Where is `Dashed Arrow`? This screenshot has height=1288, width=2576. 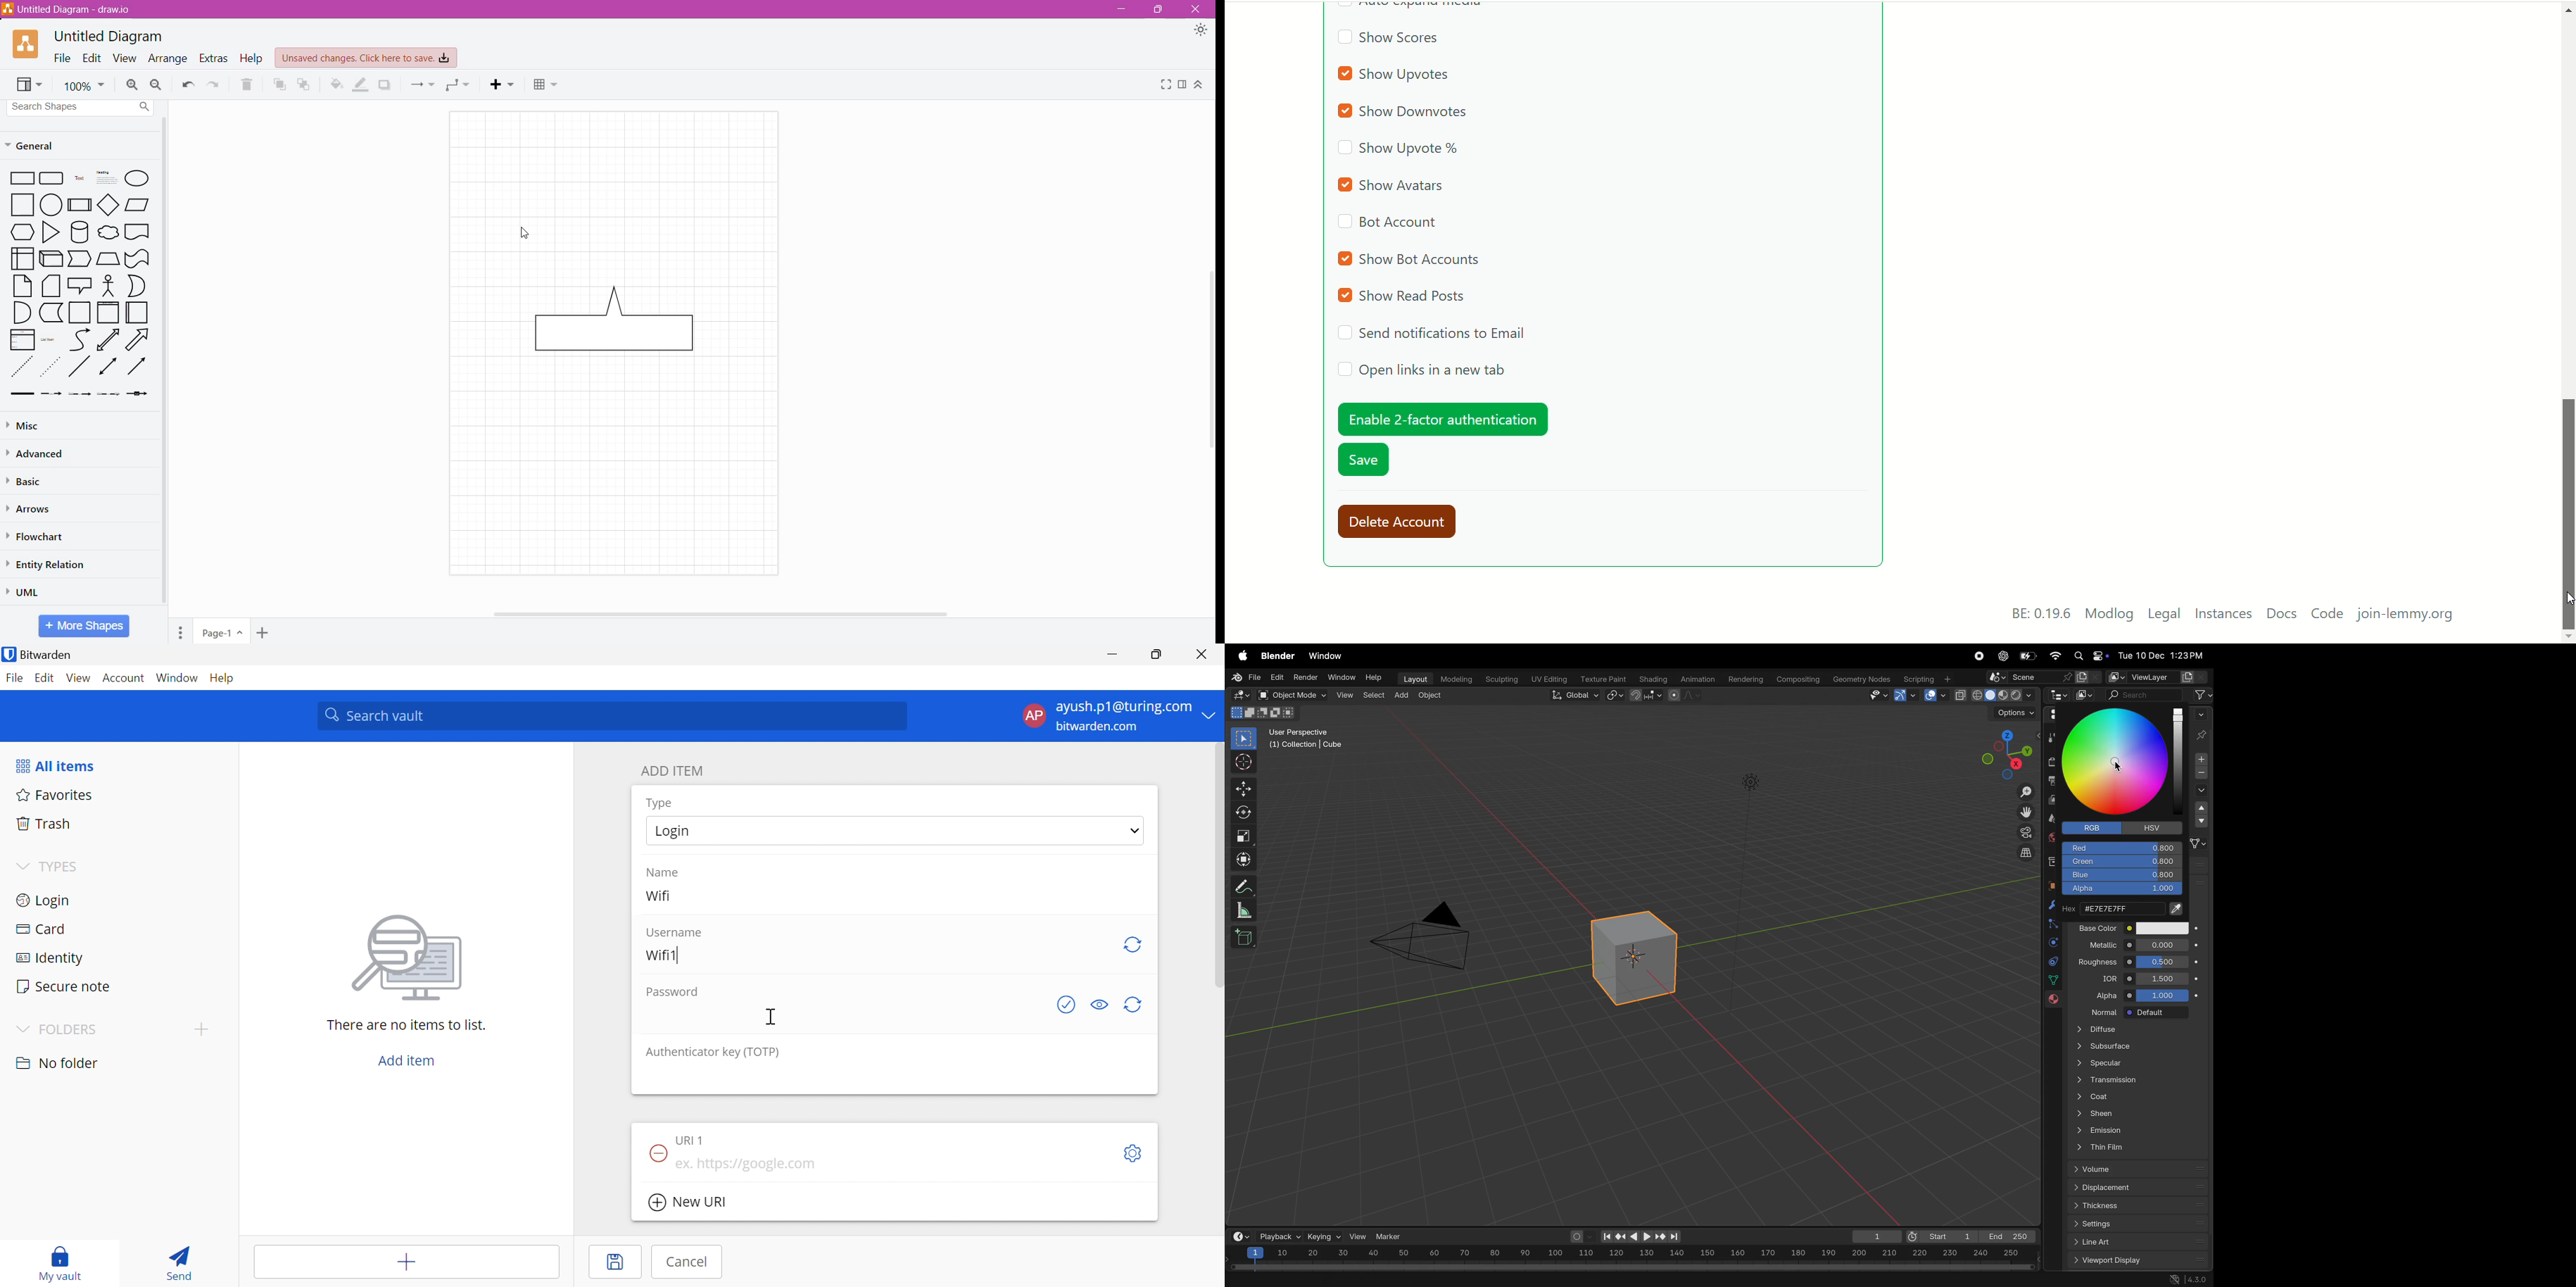 Dashed Arrow is located at coordinates (51, 395).